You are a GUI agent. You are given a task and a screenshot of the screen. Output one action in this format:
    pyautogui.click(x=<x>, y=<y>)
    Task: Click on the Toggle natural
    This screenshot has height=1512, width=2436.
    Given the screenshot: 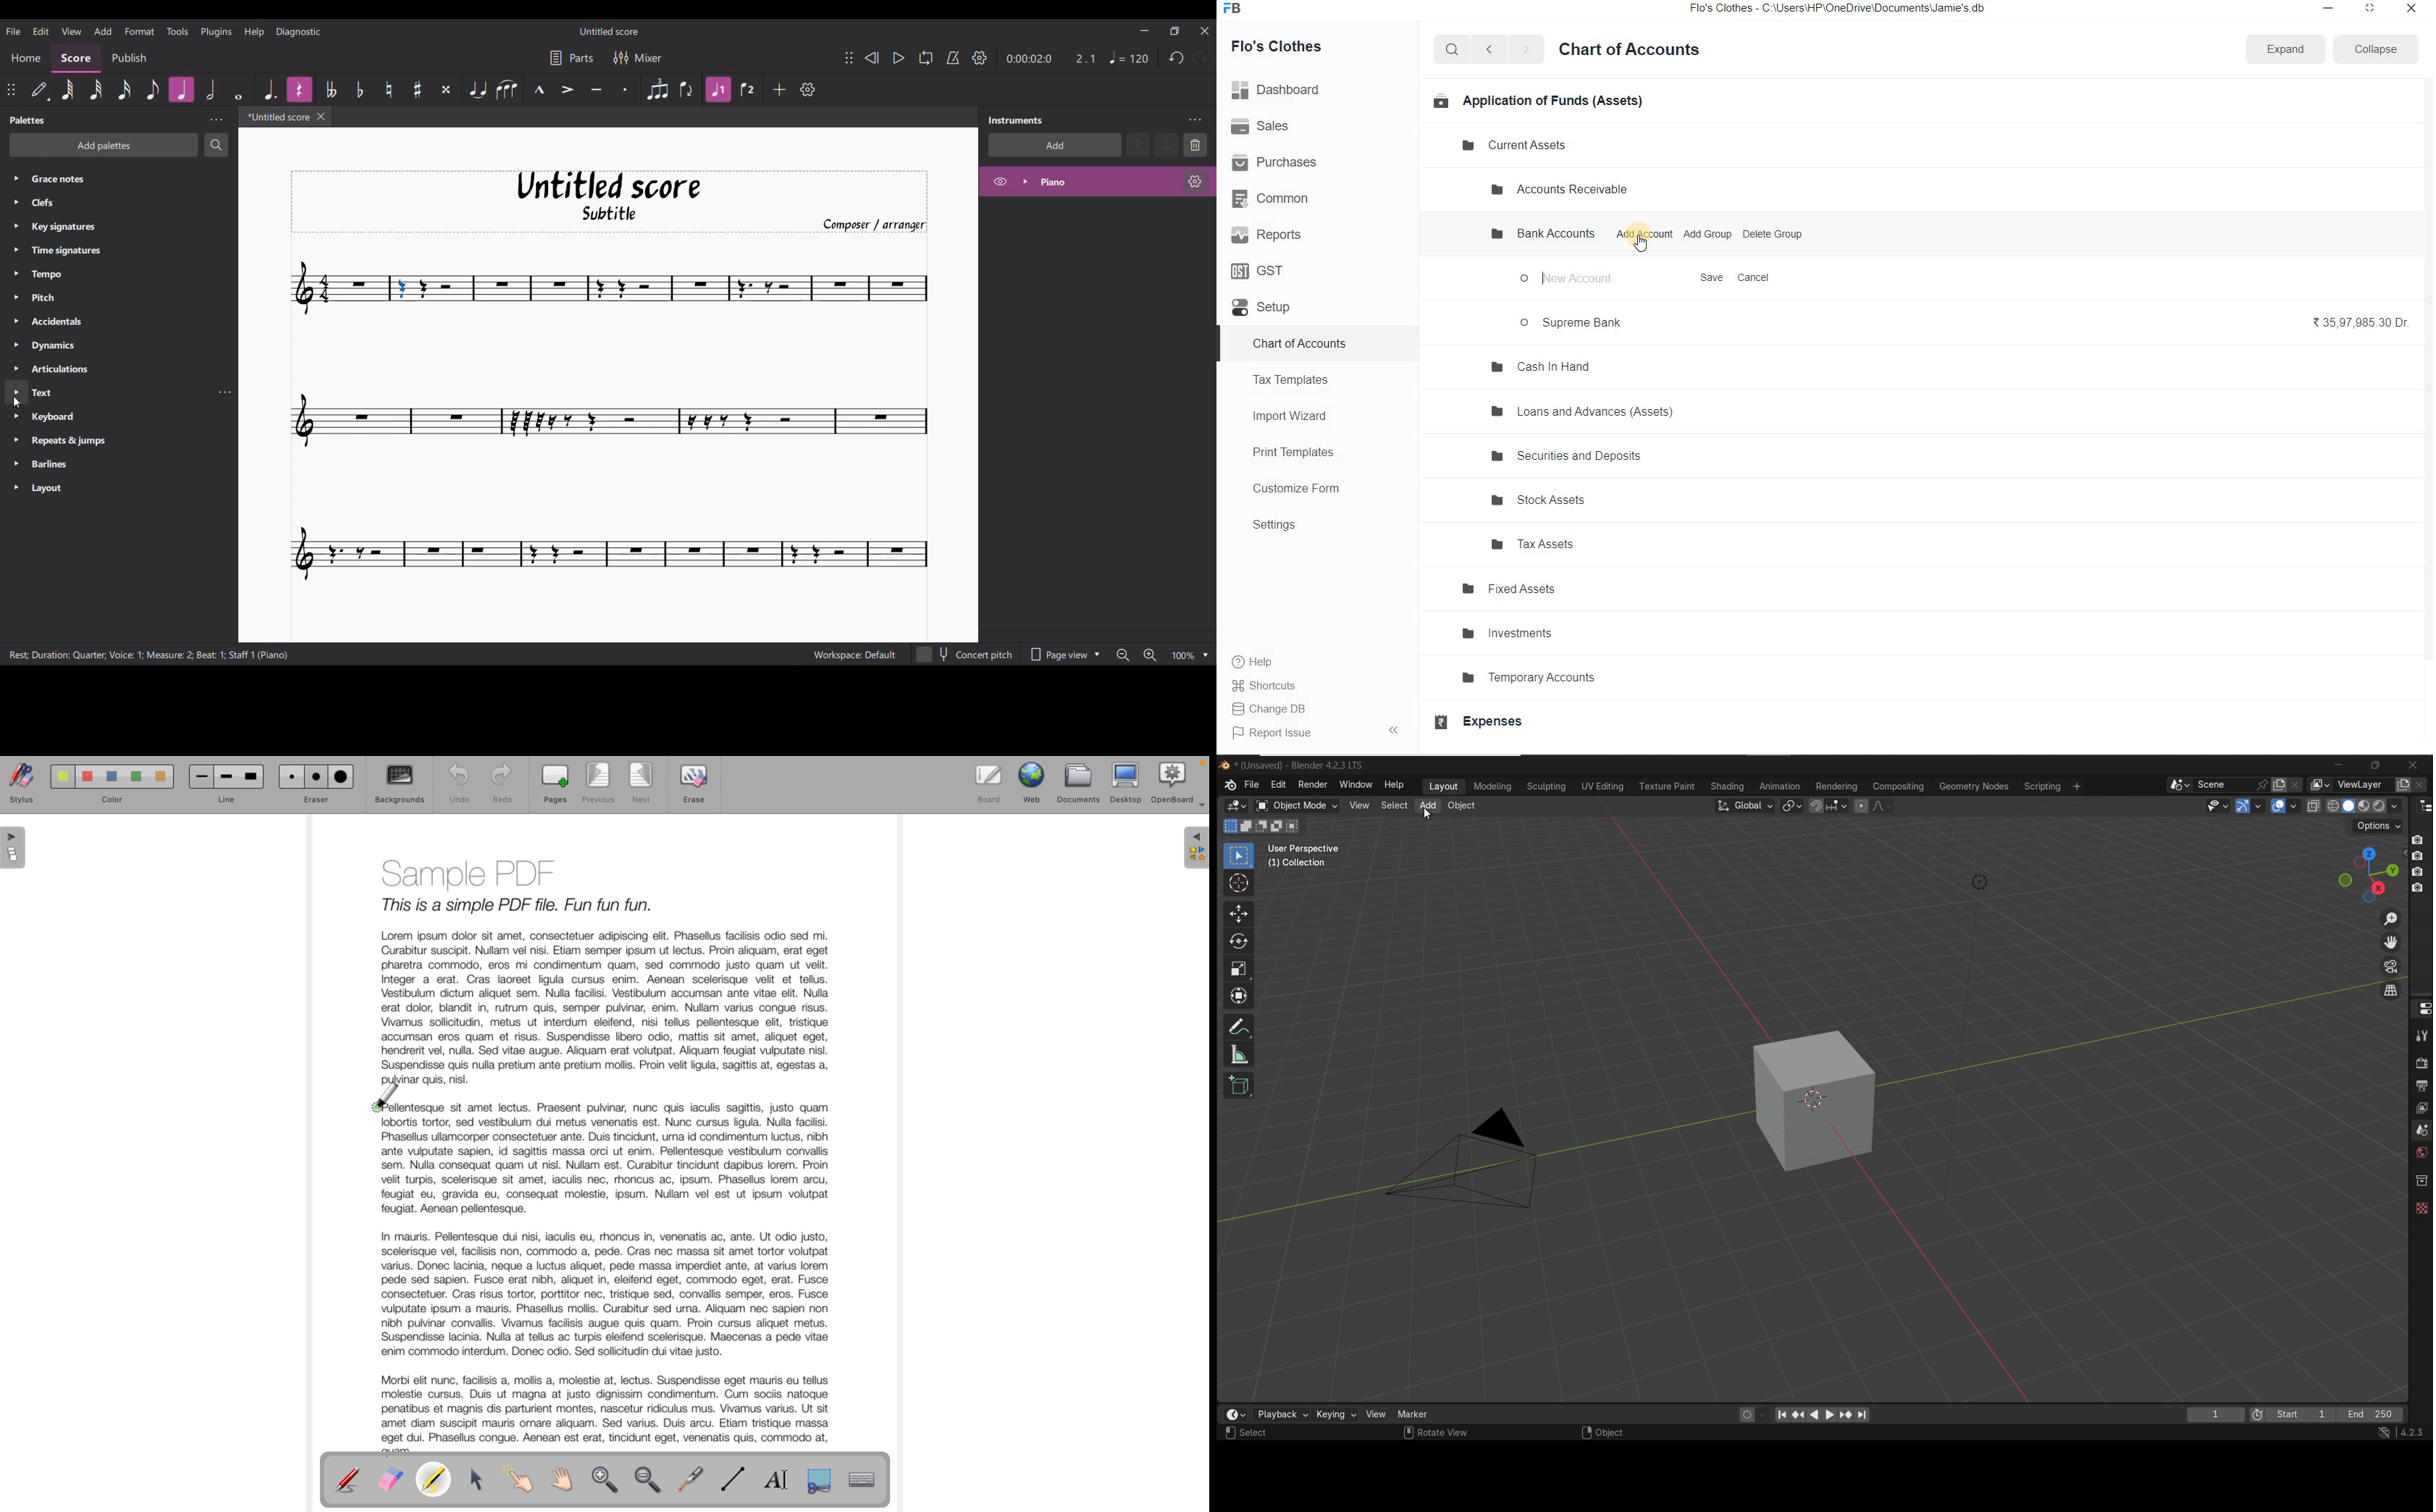 What is the action you would take?
    pyautogui.click(x=389, y=89)
    